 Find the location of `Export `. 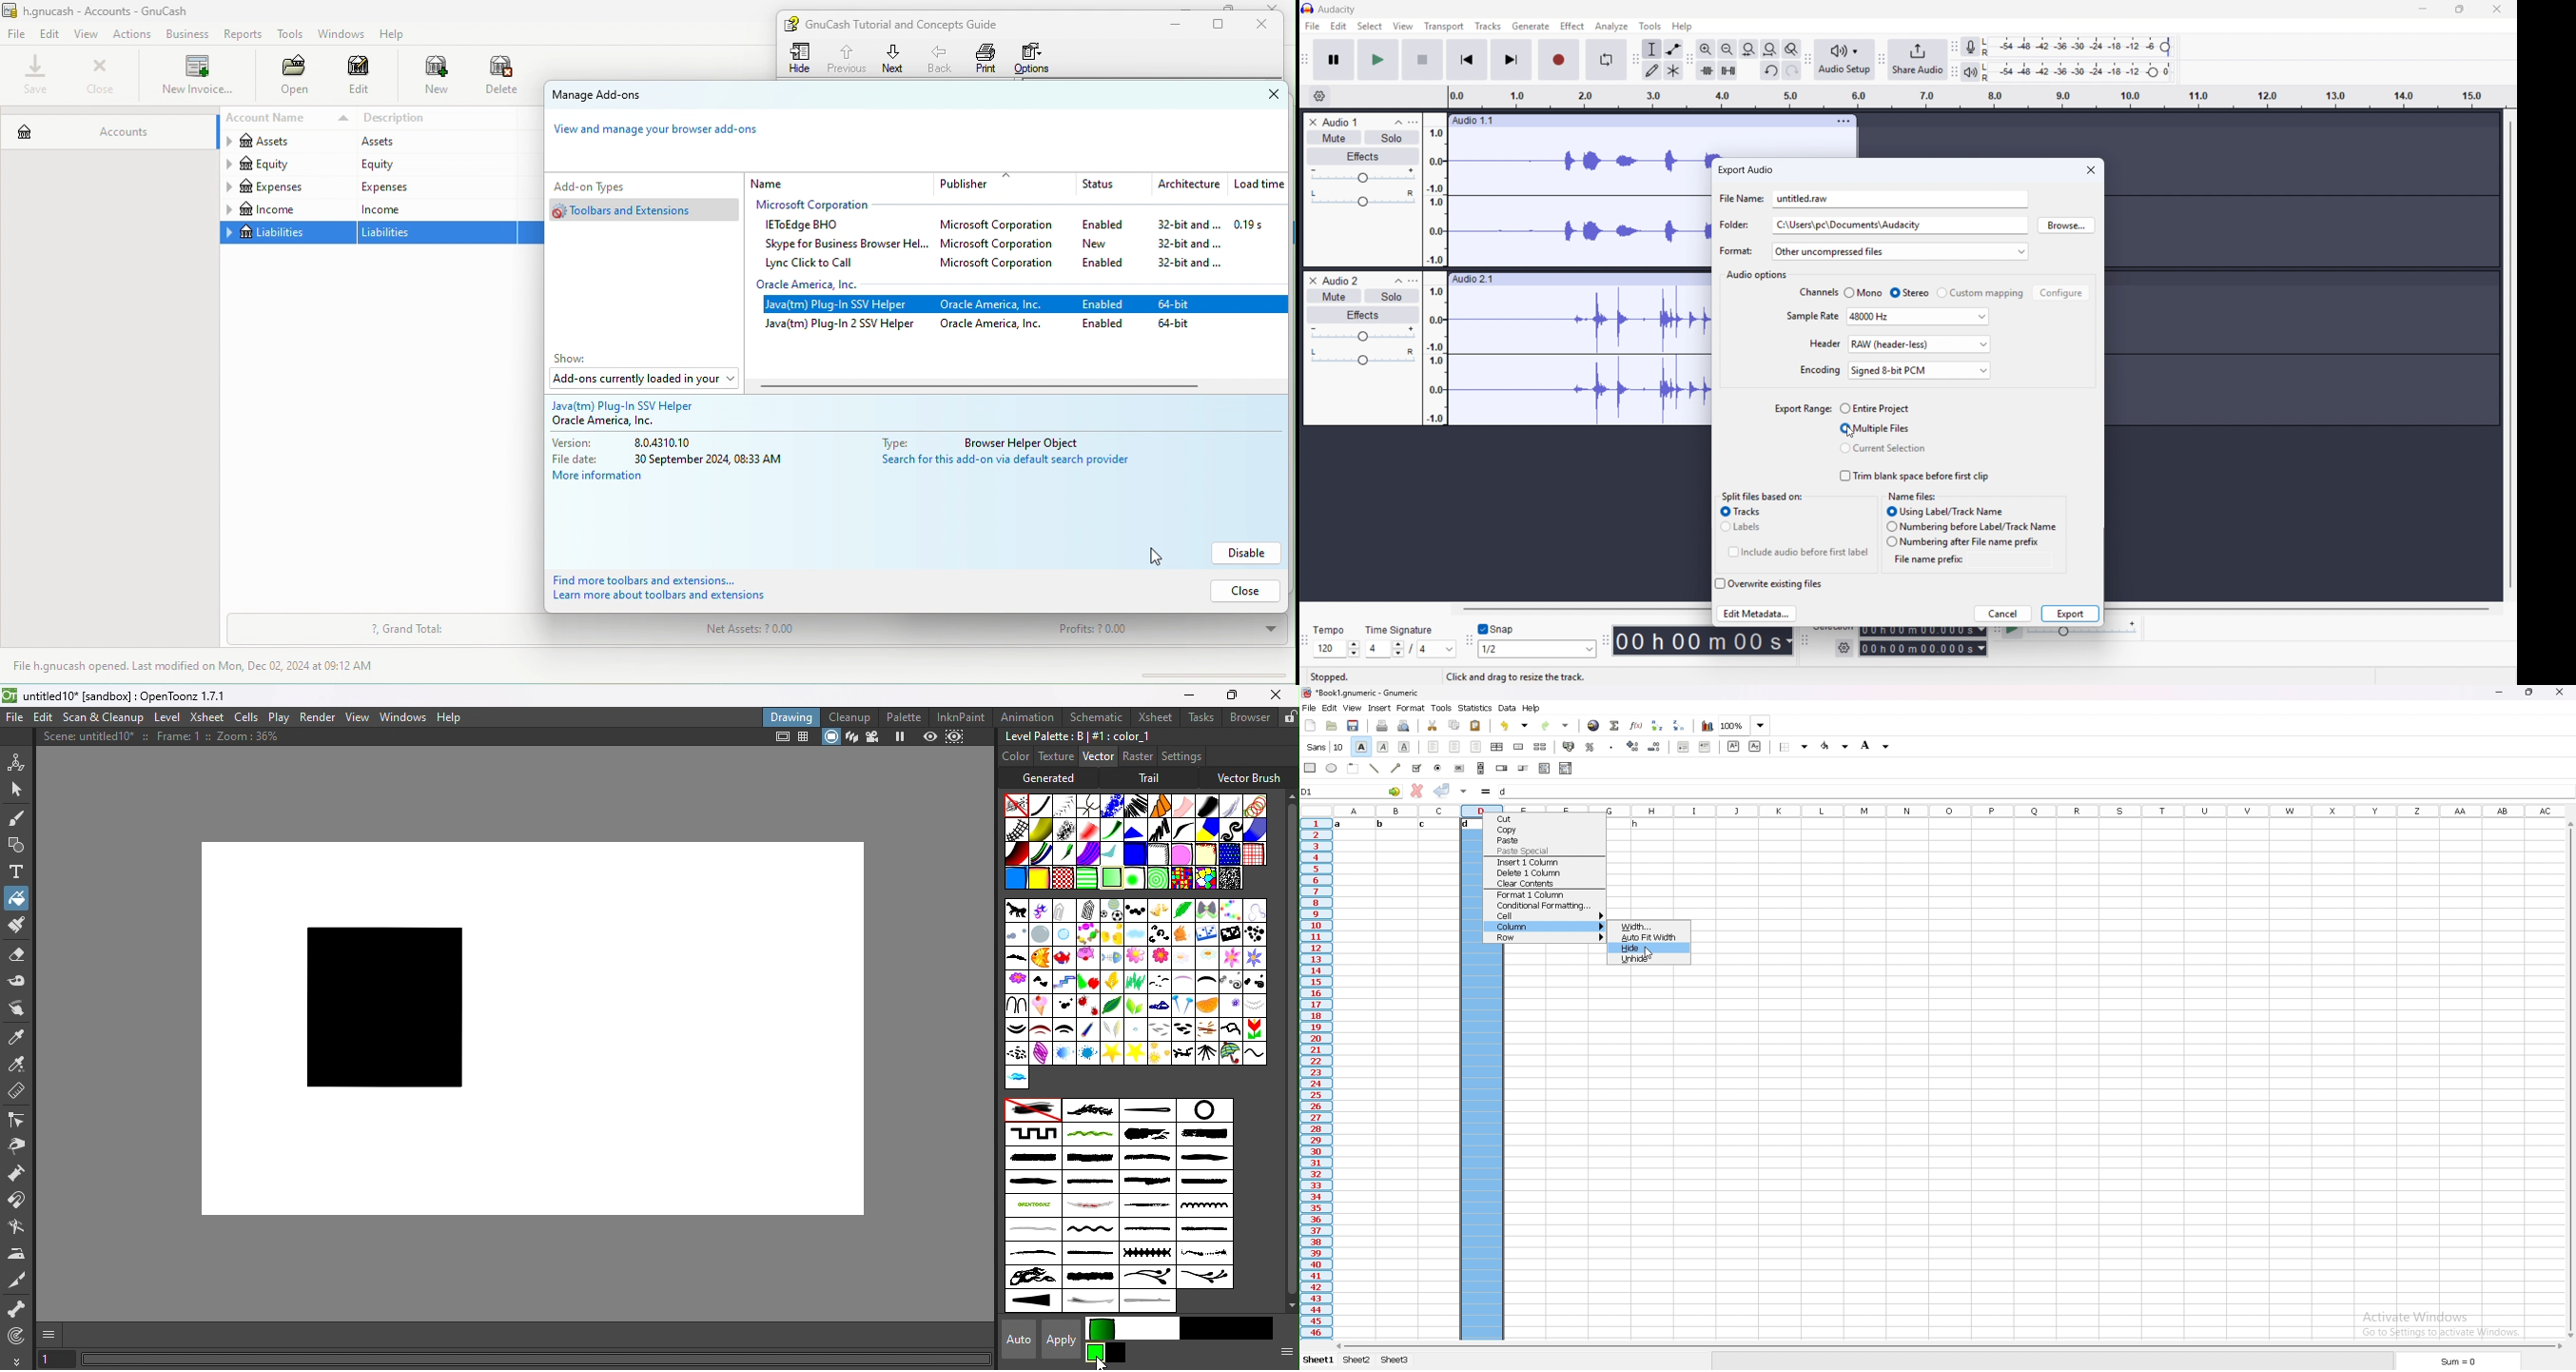

Export  is located at coordinates (2070, 614).